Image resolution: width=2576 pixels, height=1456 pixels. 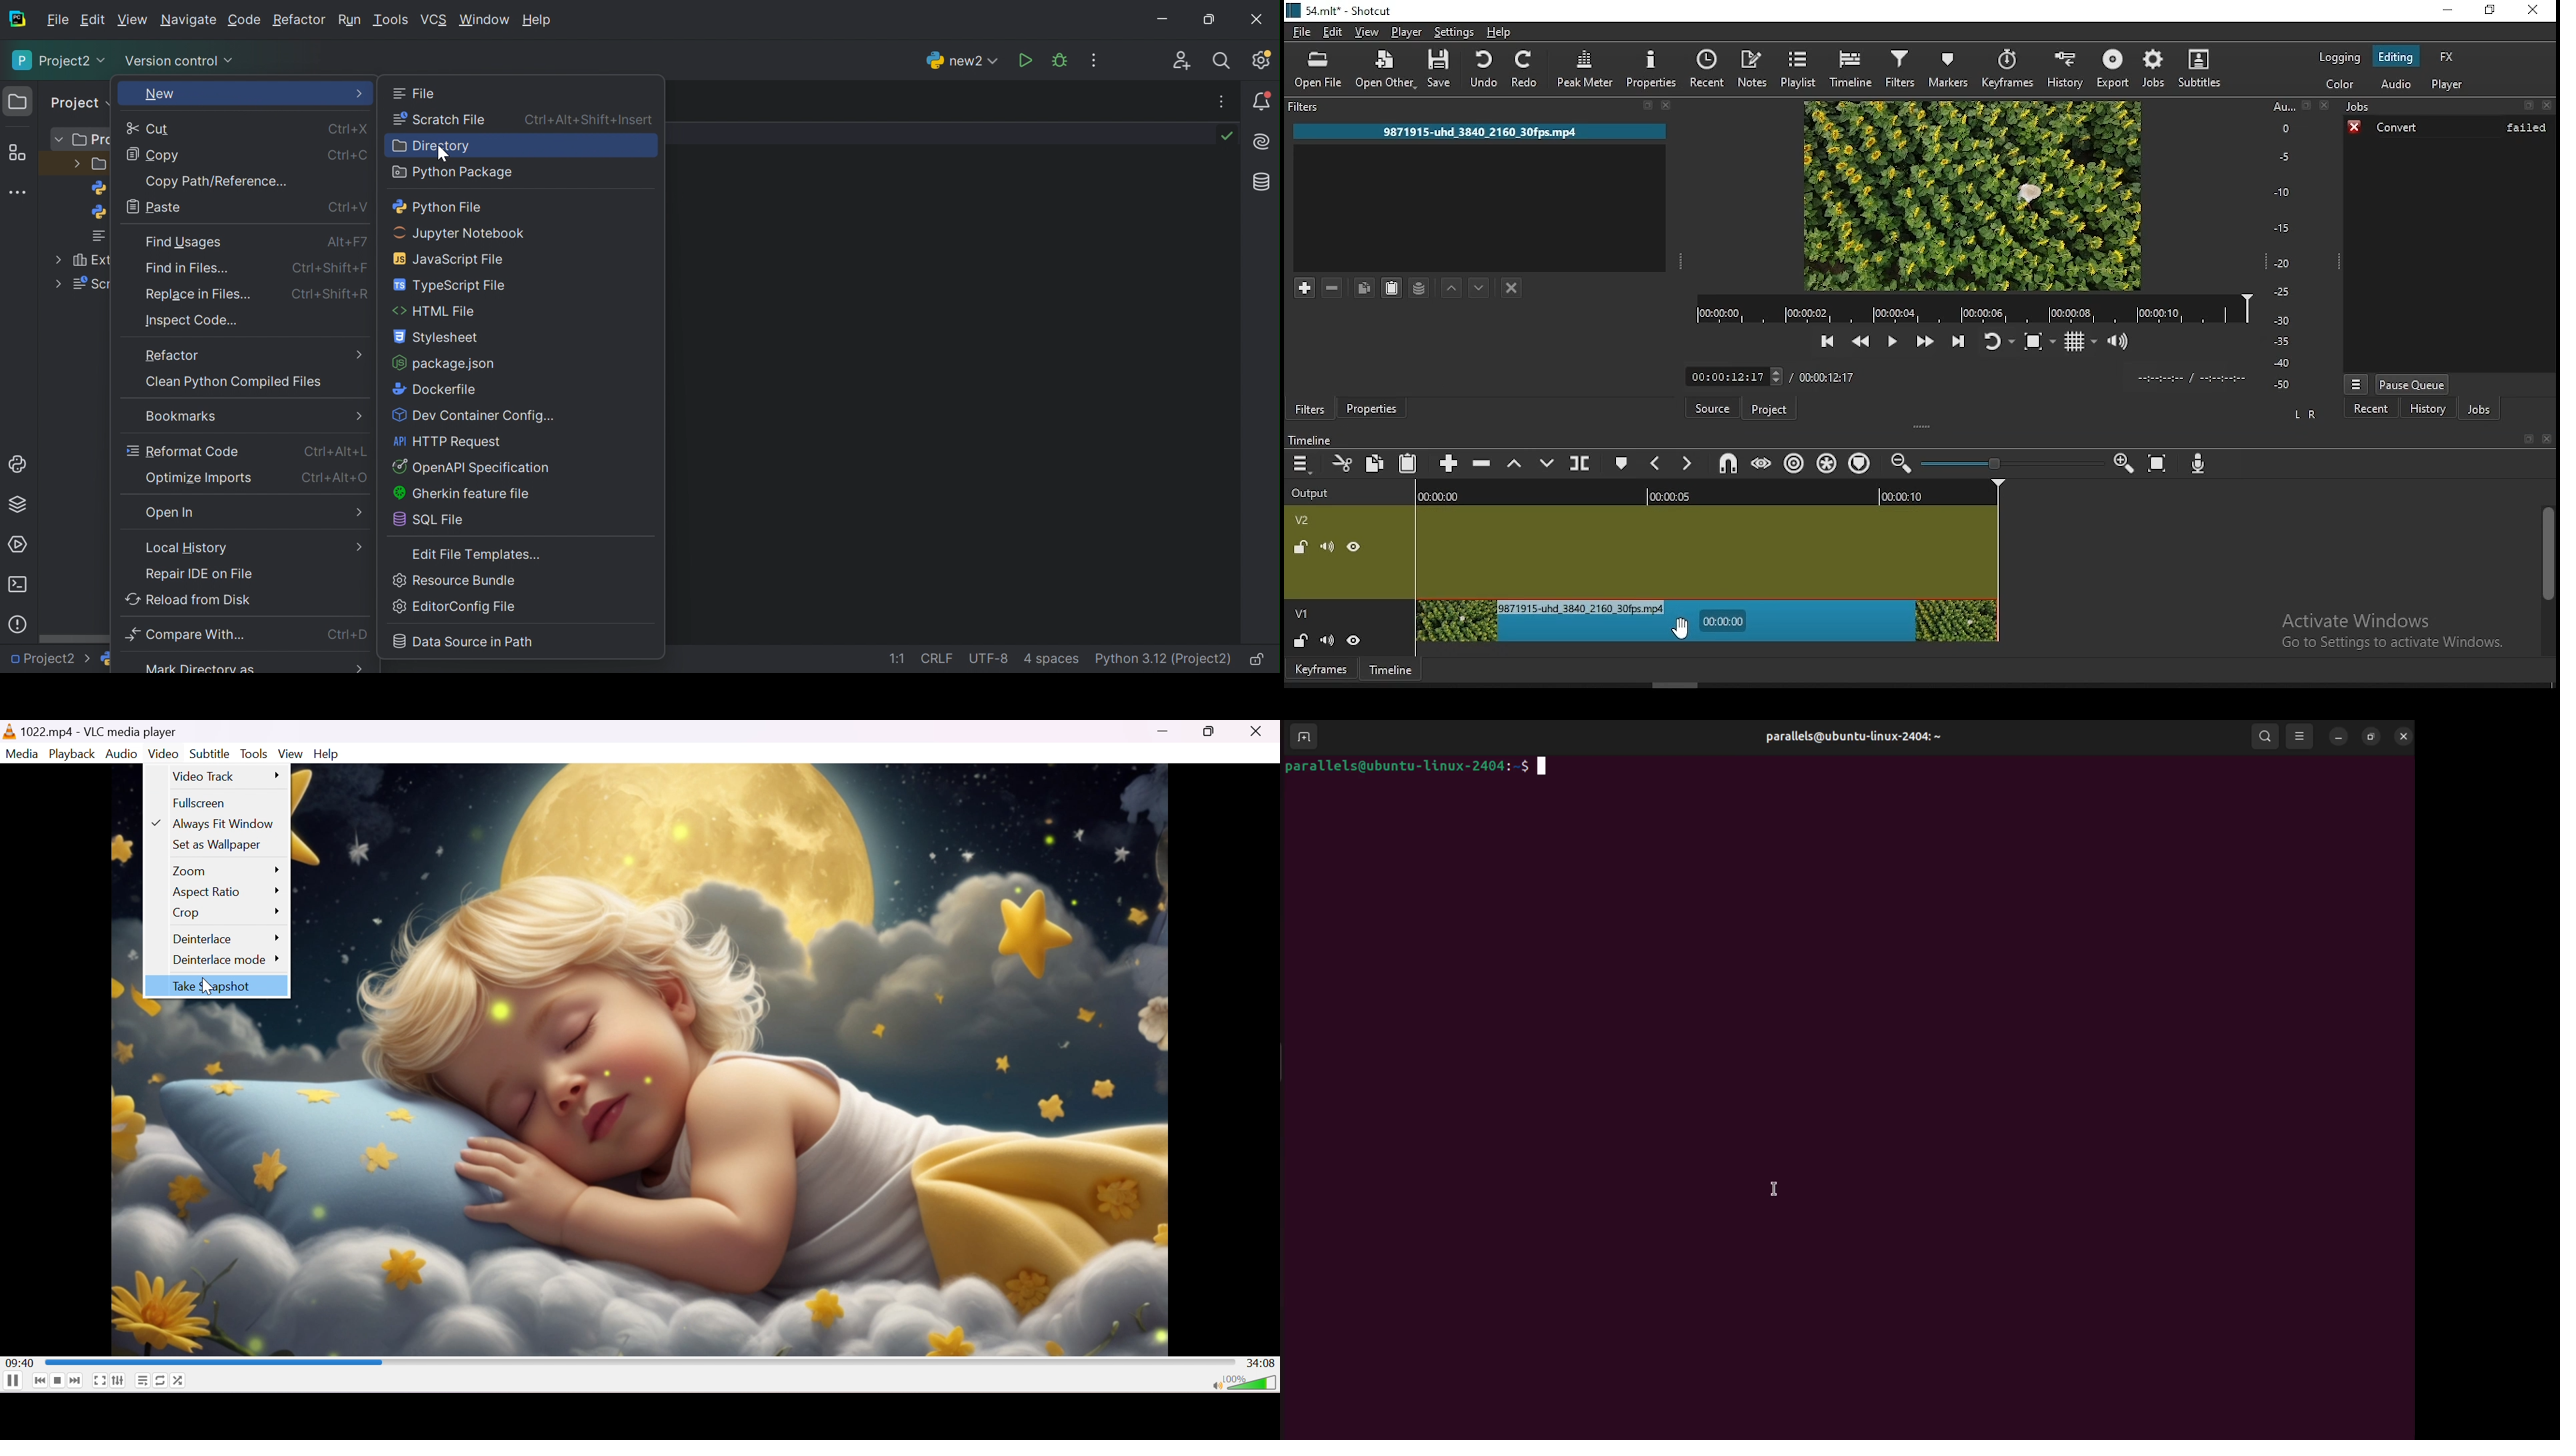 I want to click on record audio, so click(x=2197, y=465).